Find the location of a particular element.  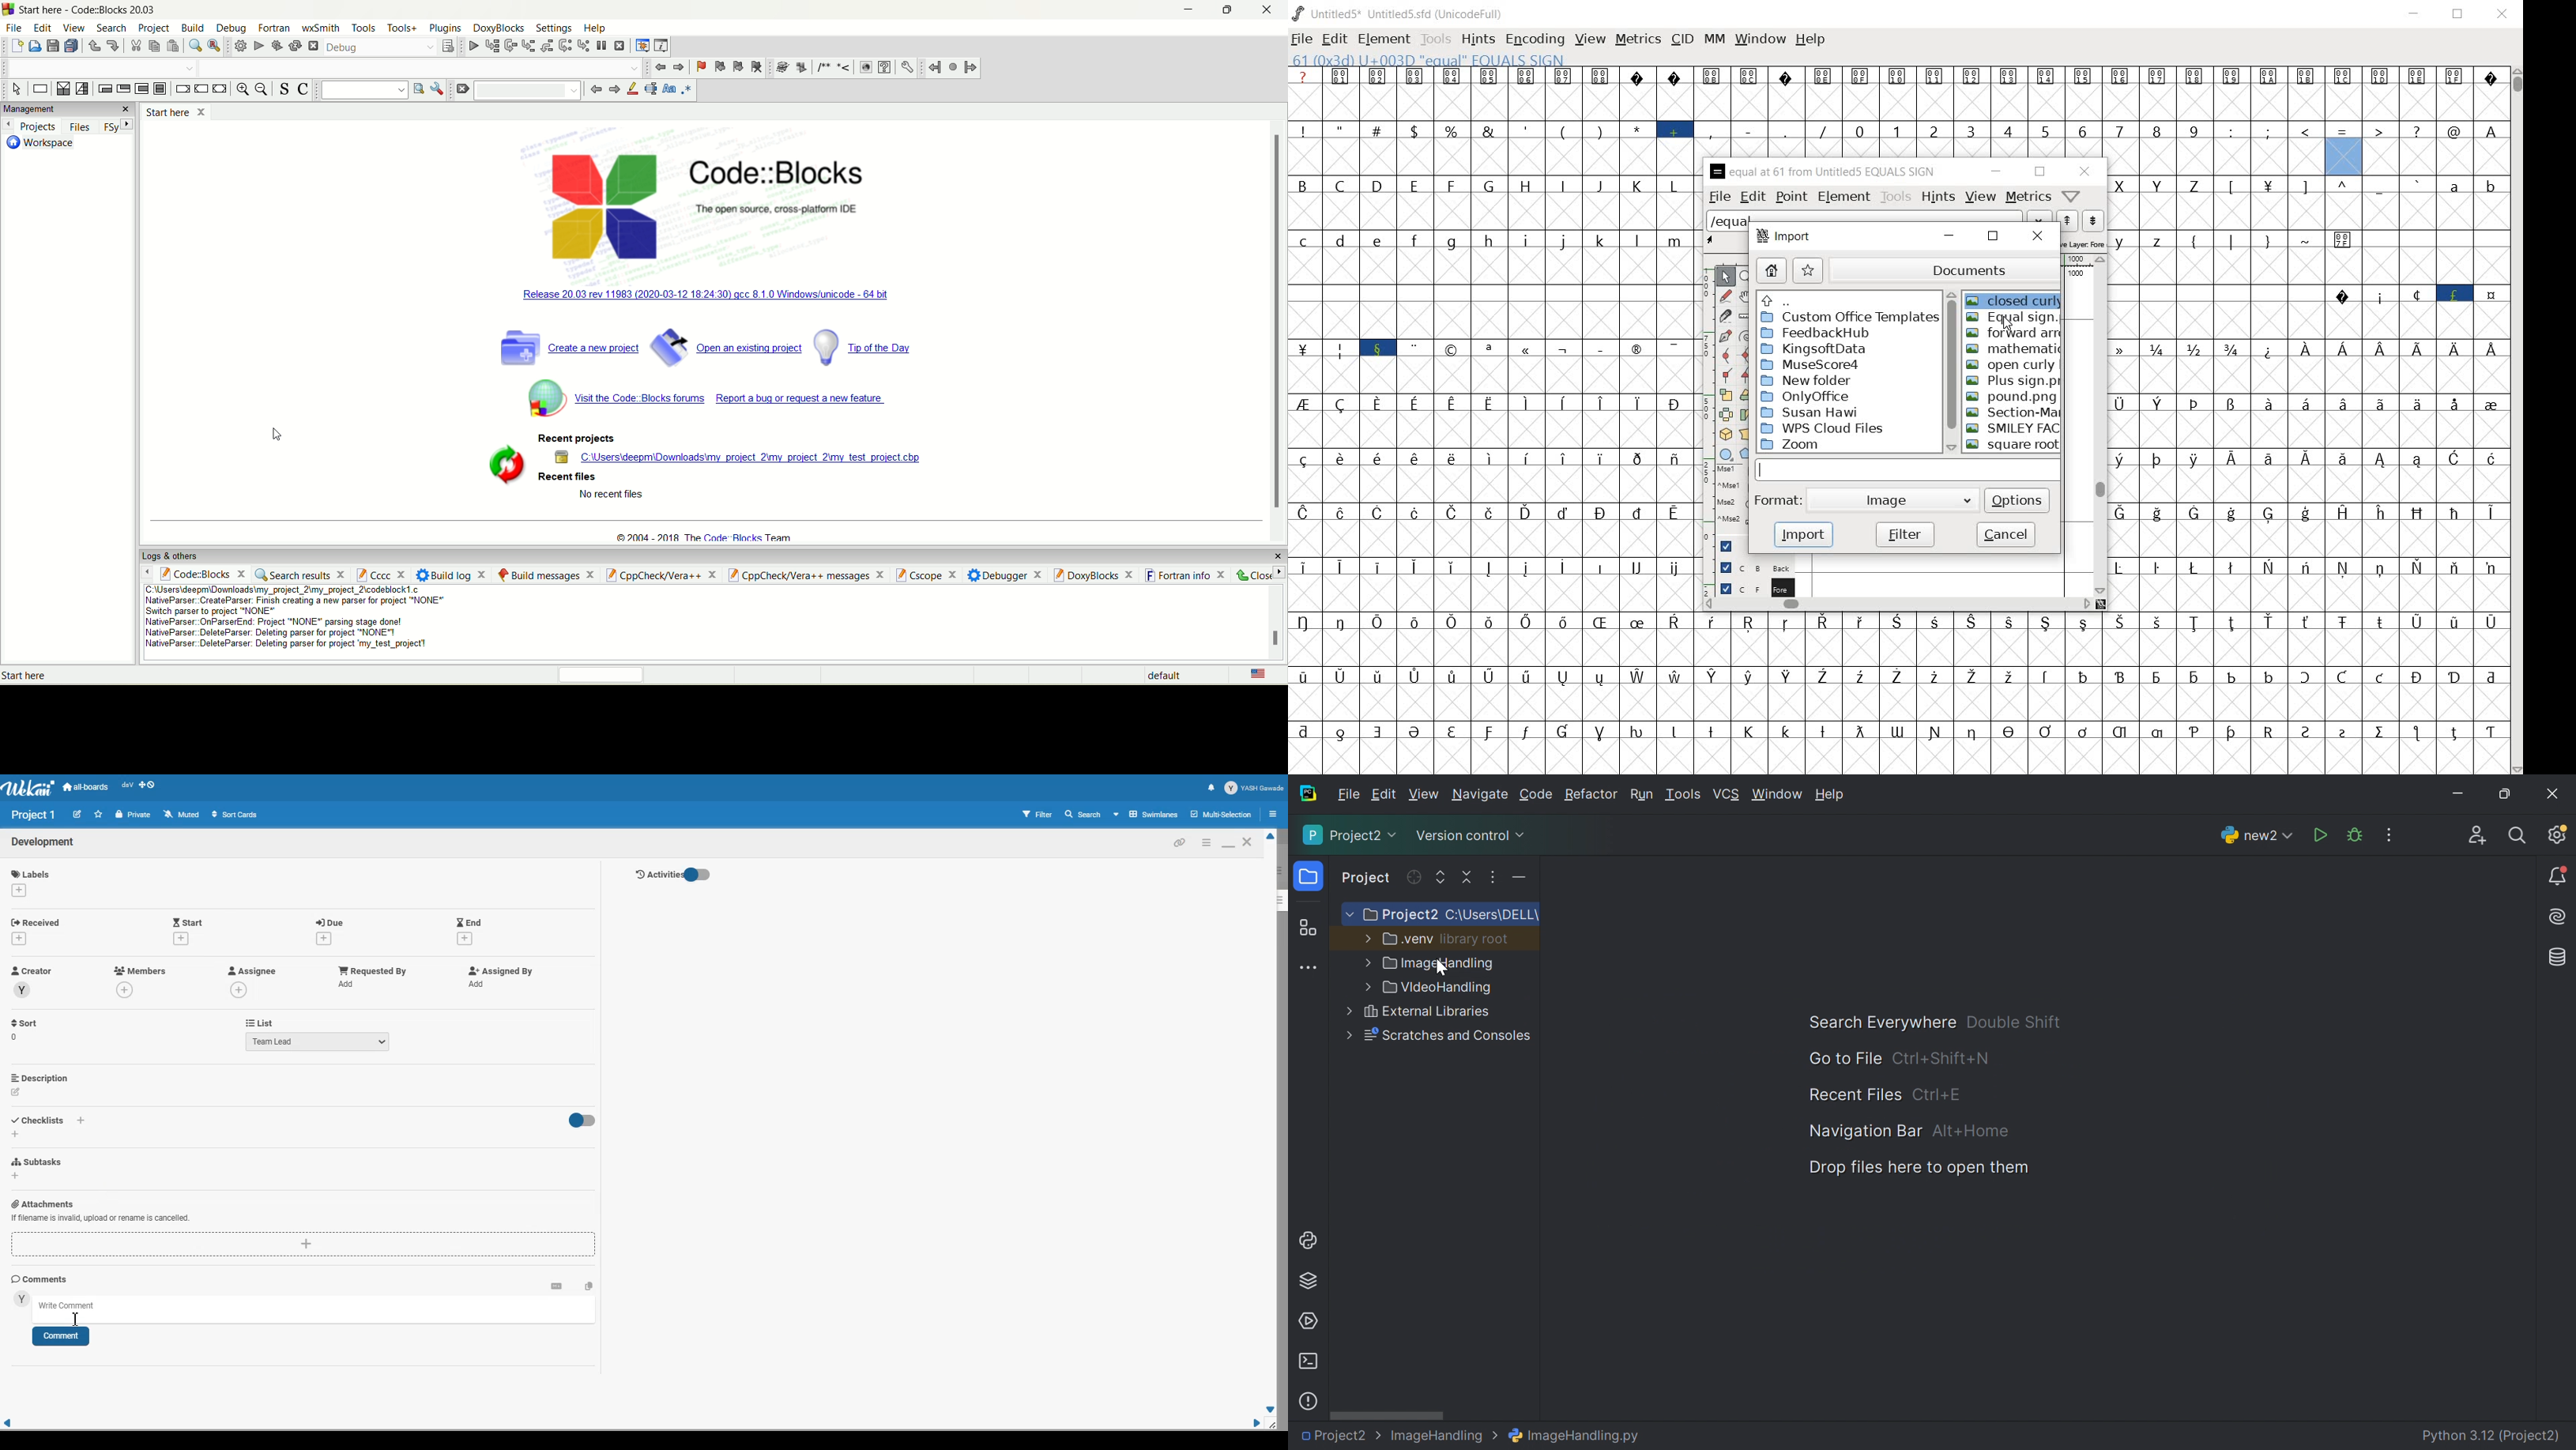

MuseScore4 is located at coordinates (1809, 364).